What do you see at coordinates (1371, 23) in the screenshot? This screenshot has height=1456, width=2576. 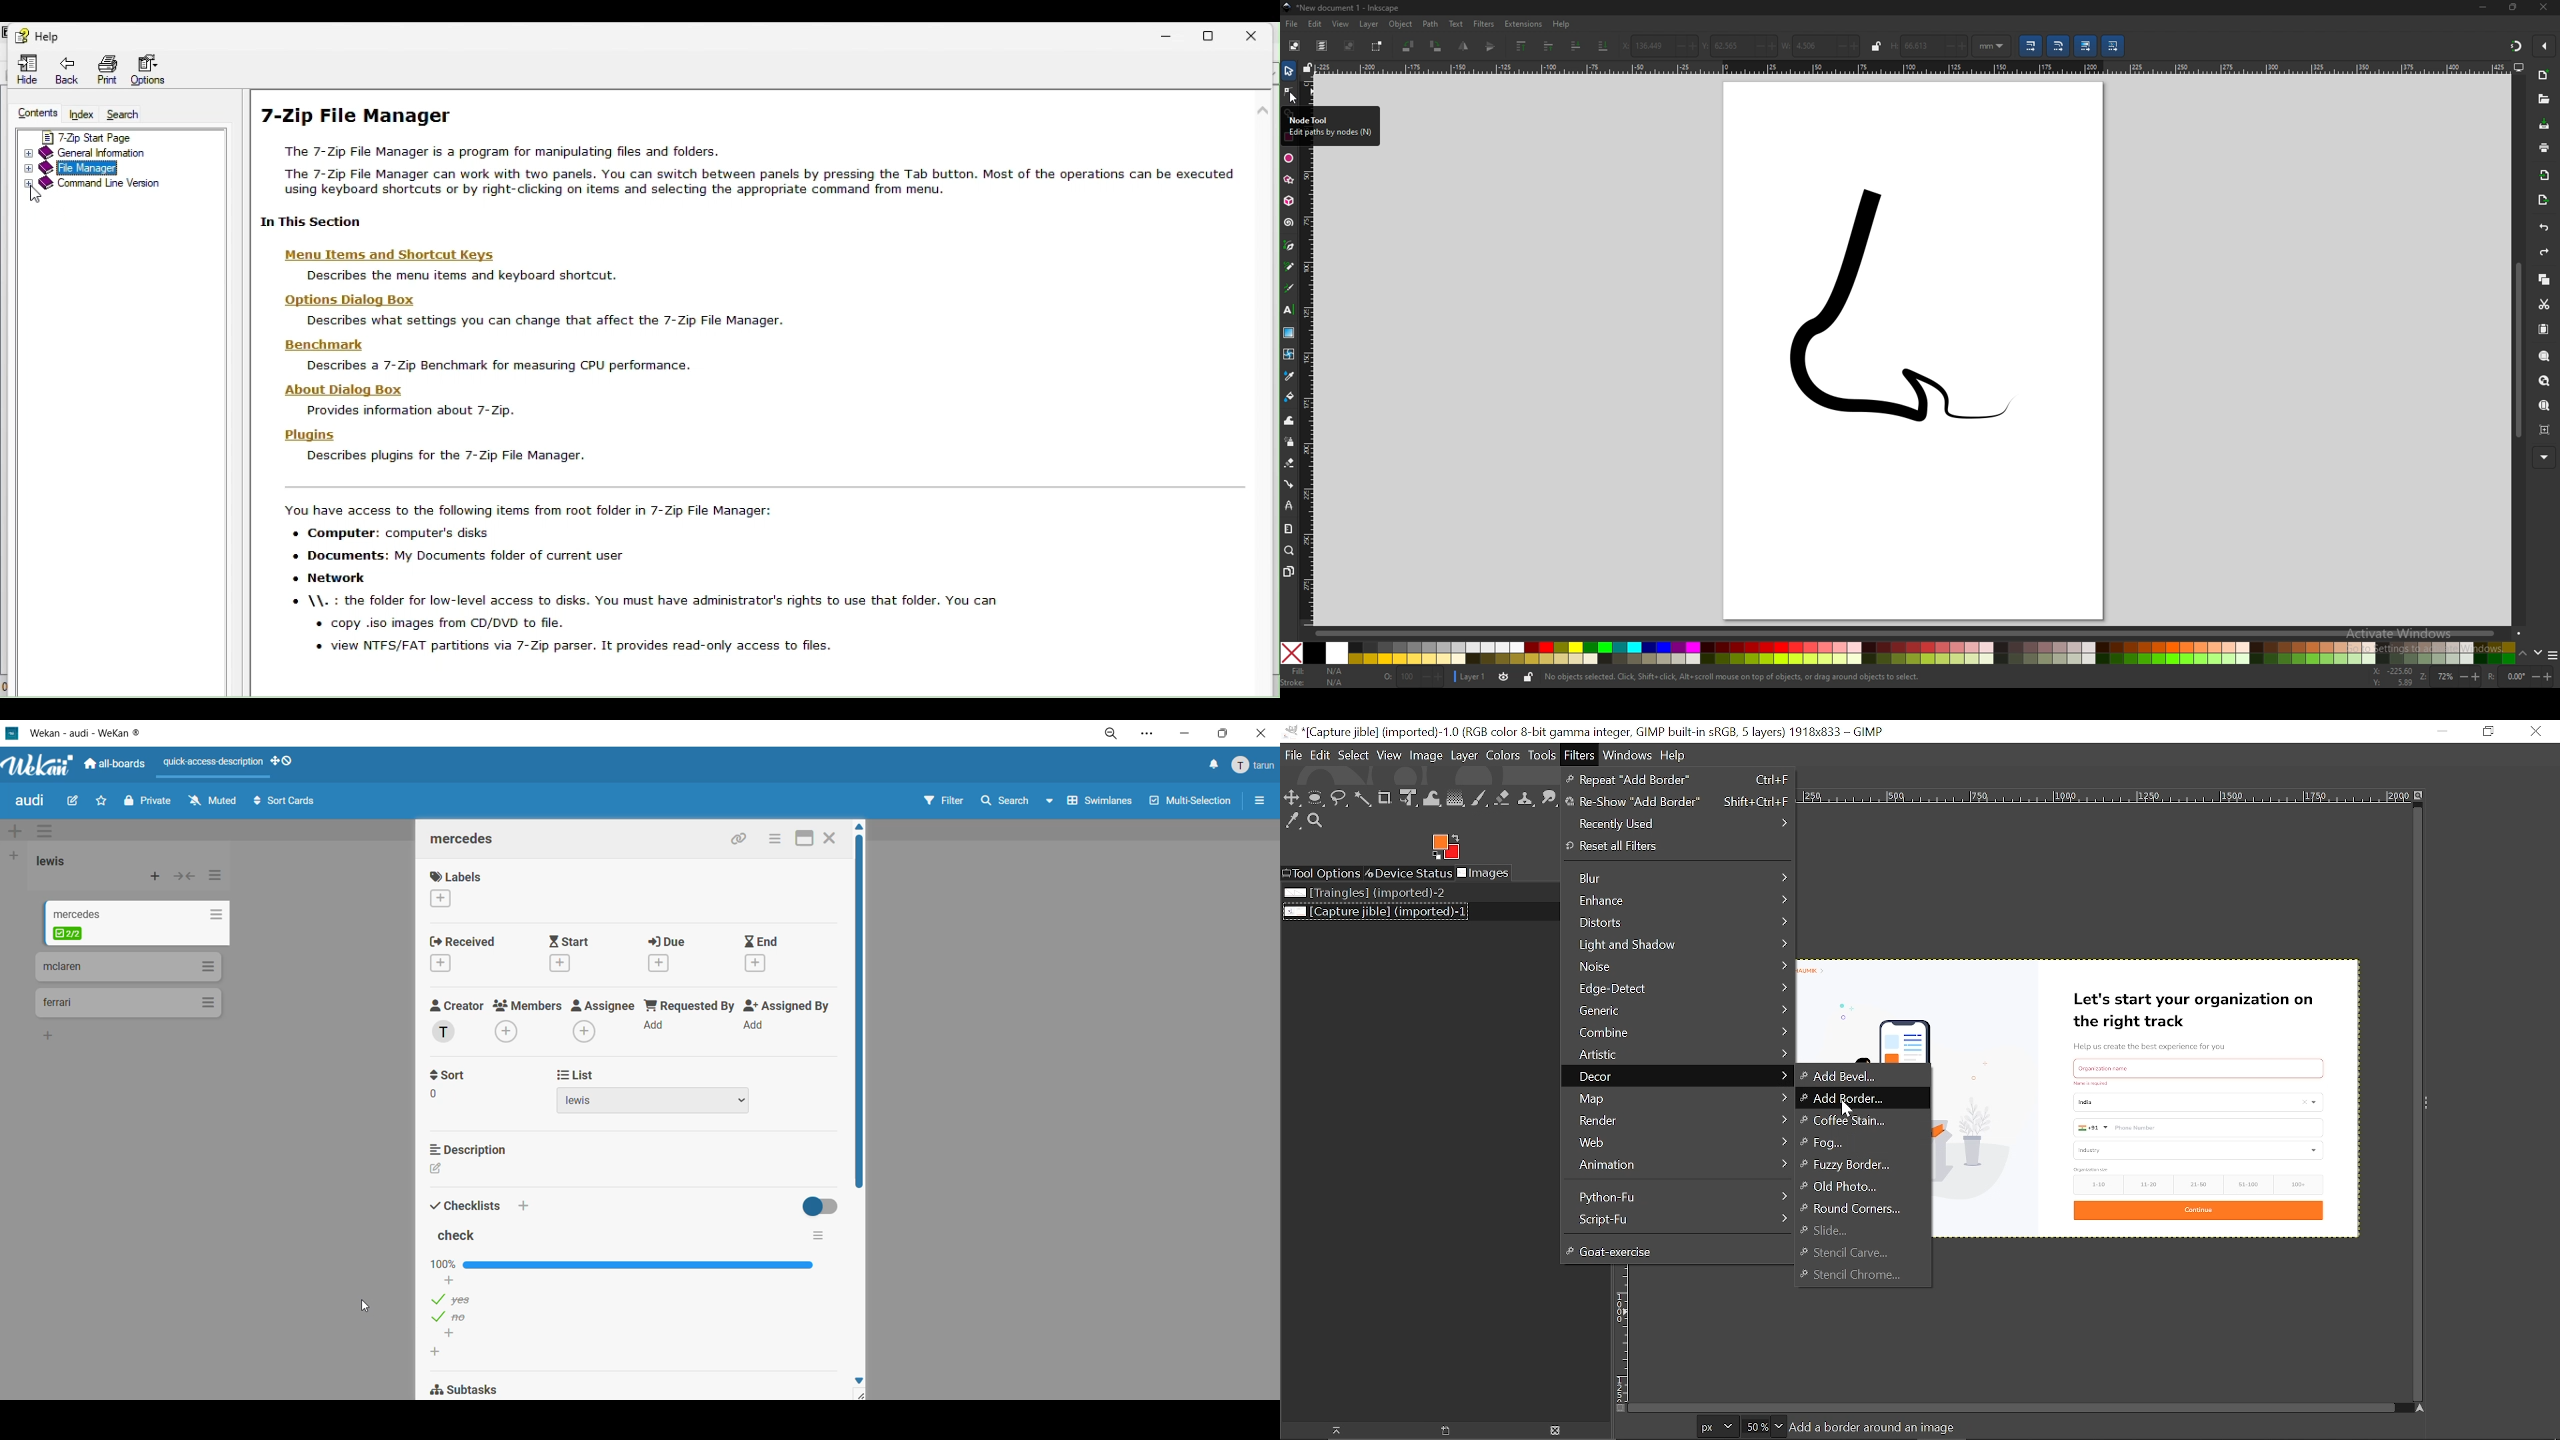 I see `layer` at bounding box center [1371, 23].